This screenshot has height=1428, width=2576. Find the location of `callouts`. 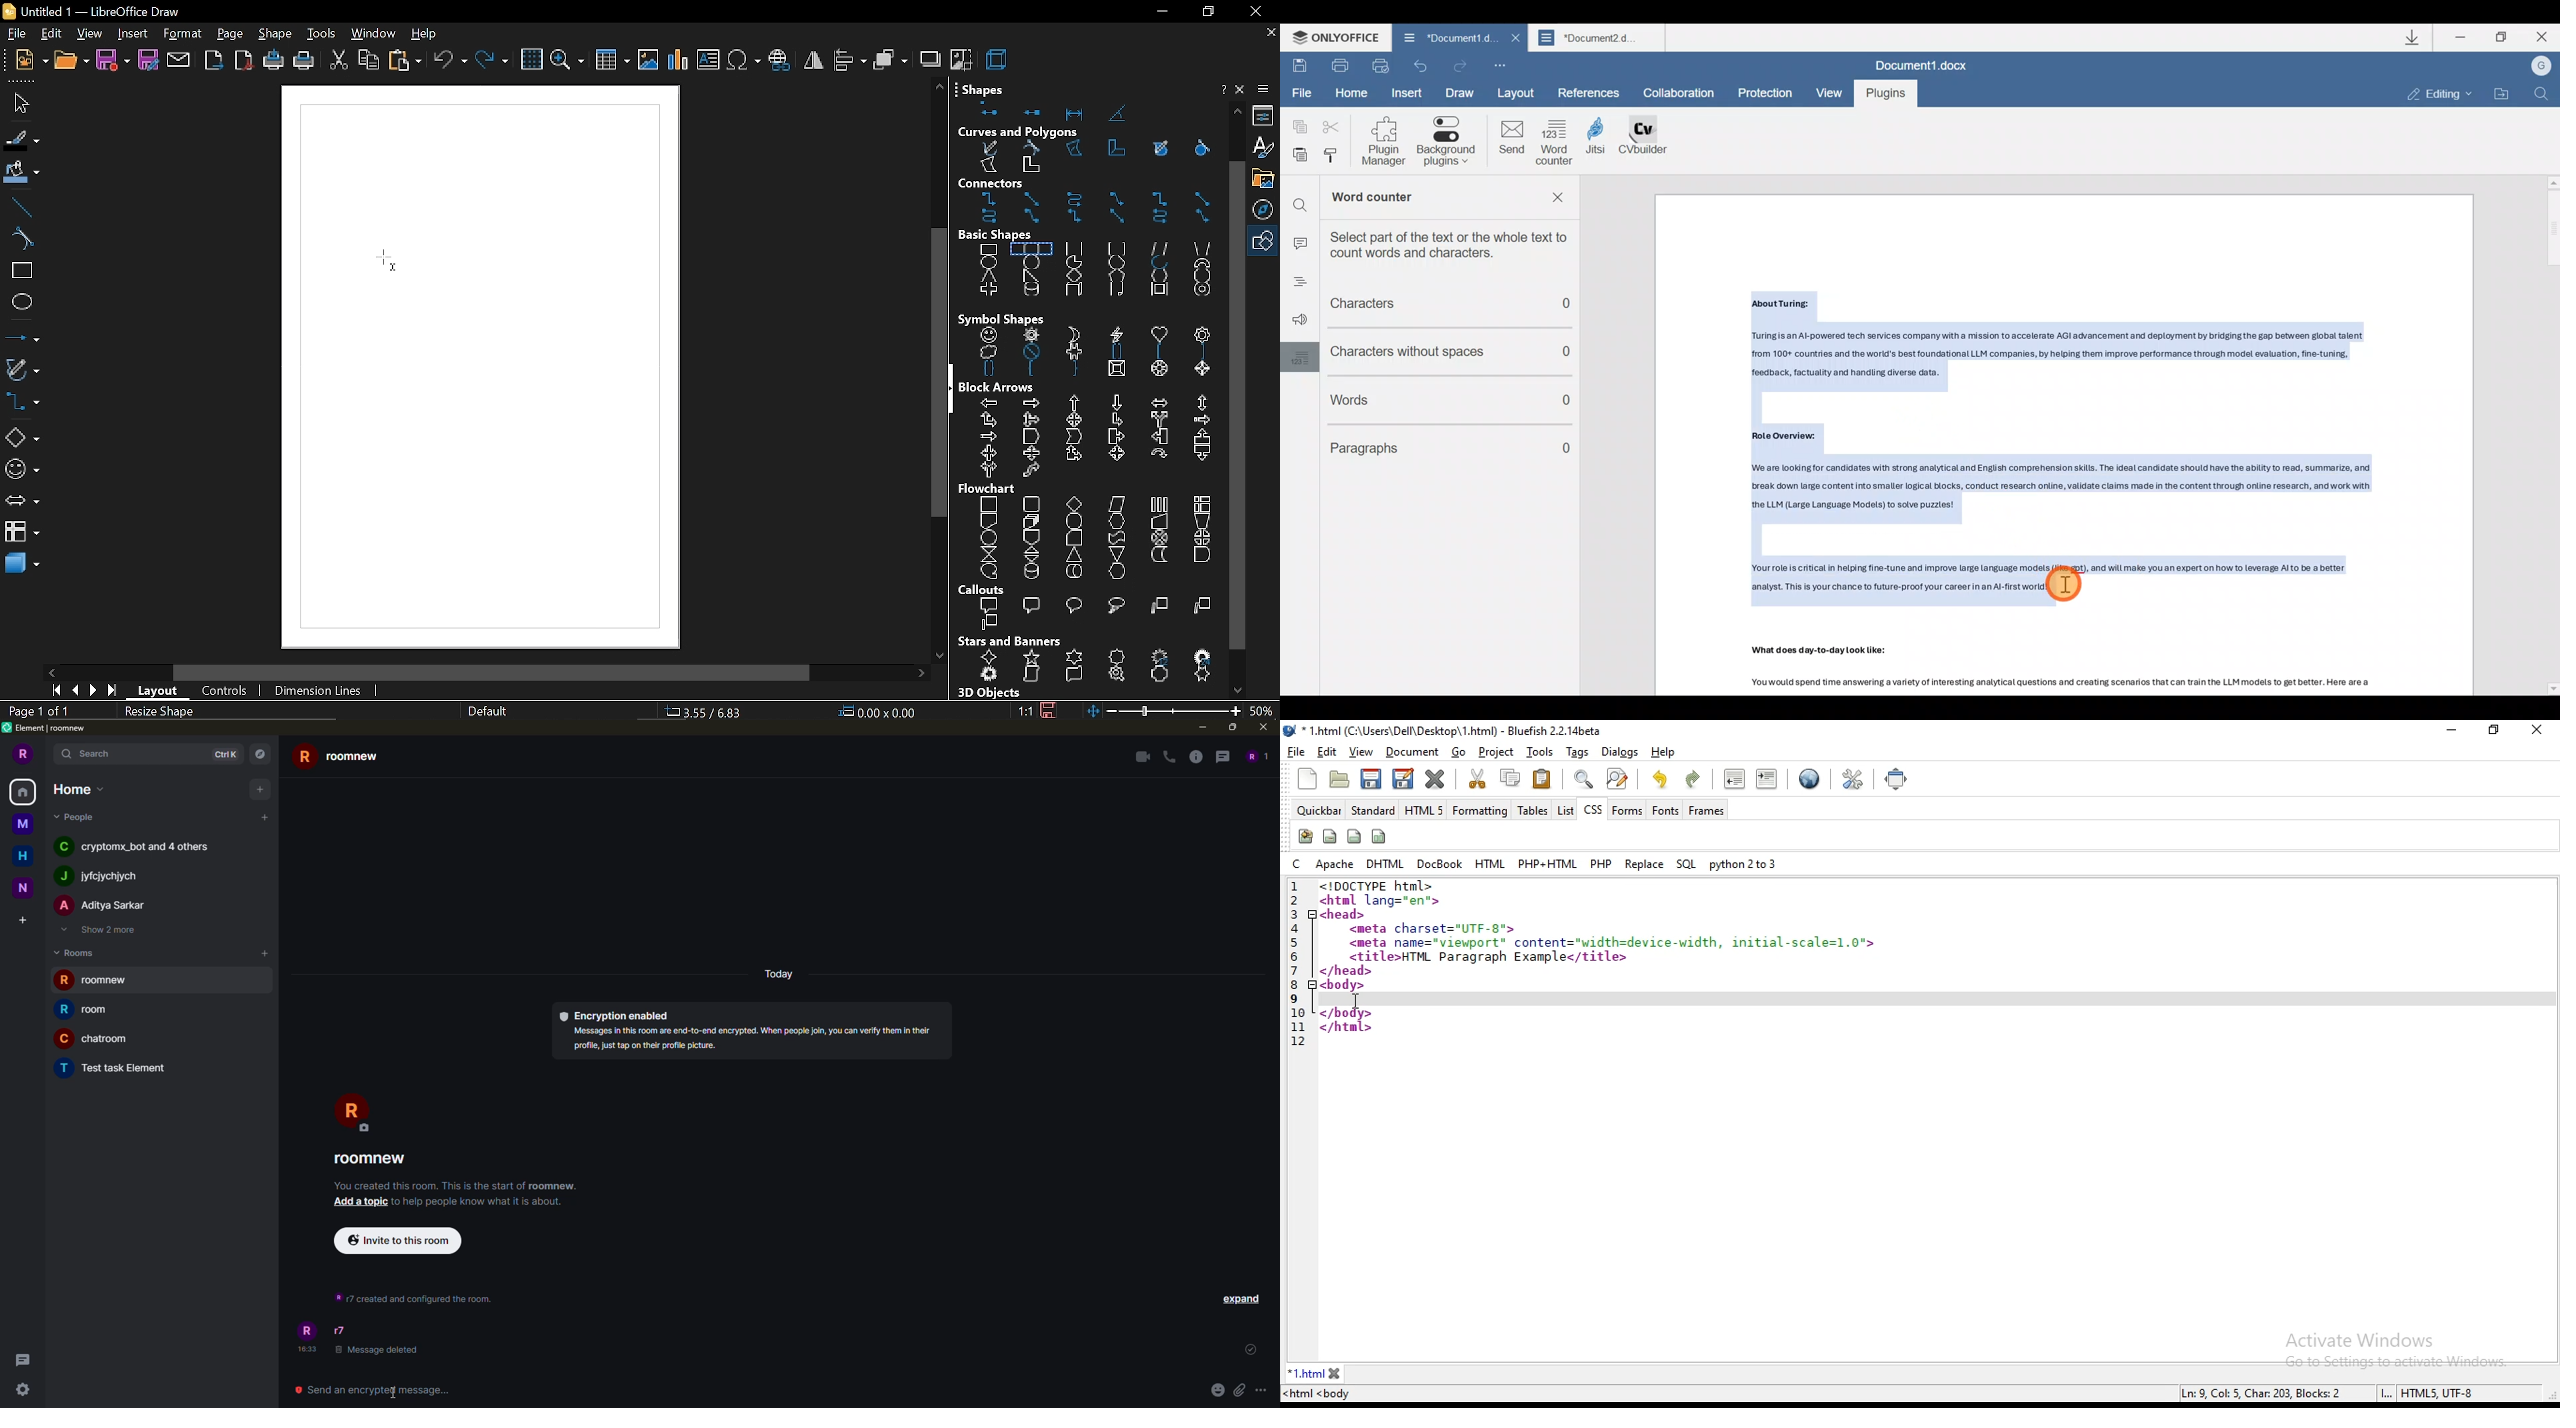

callouts is located at coordinates (985, 590).